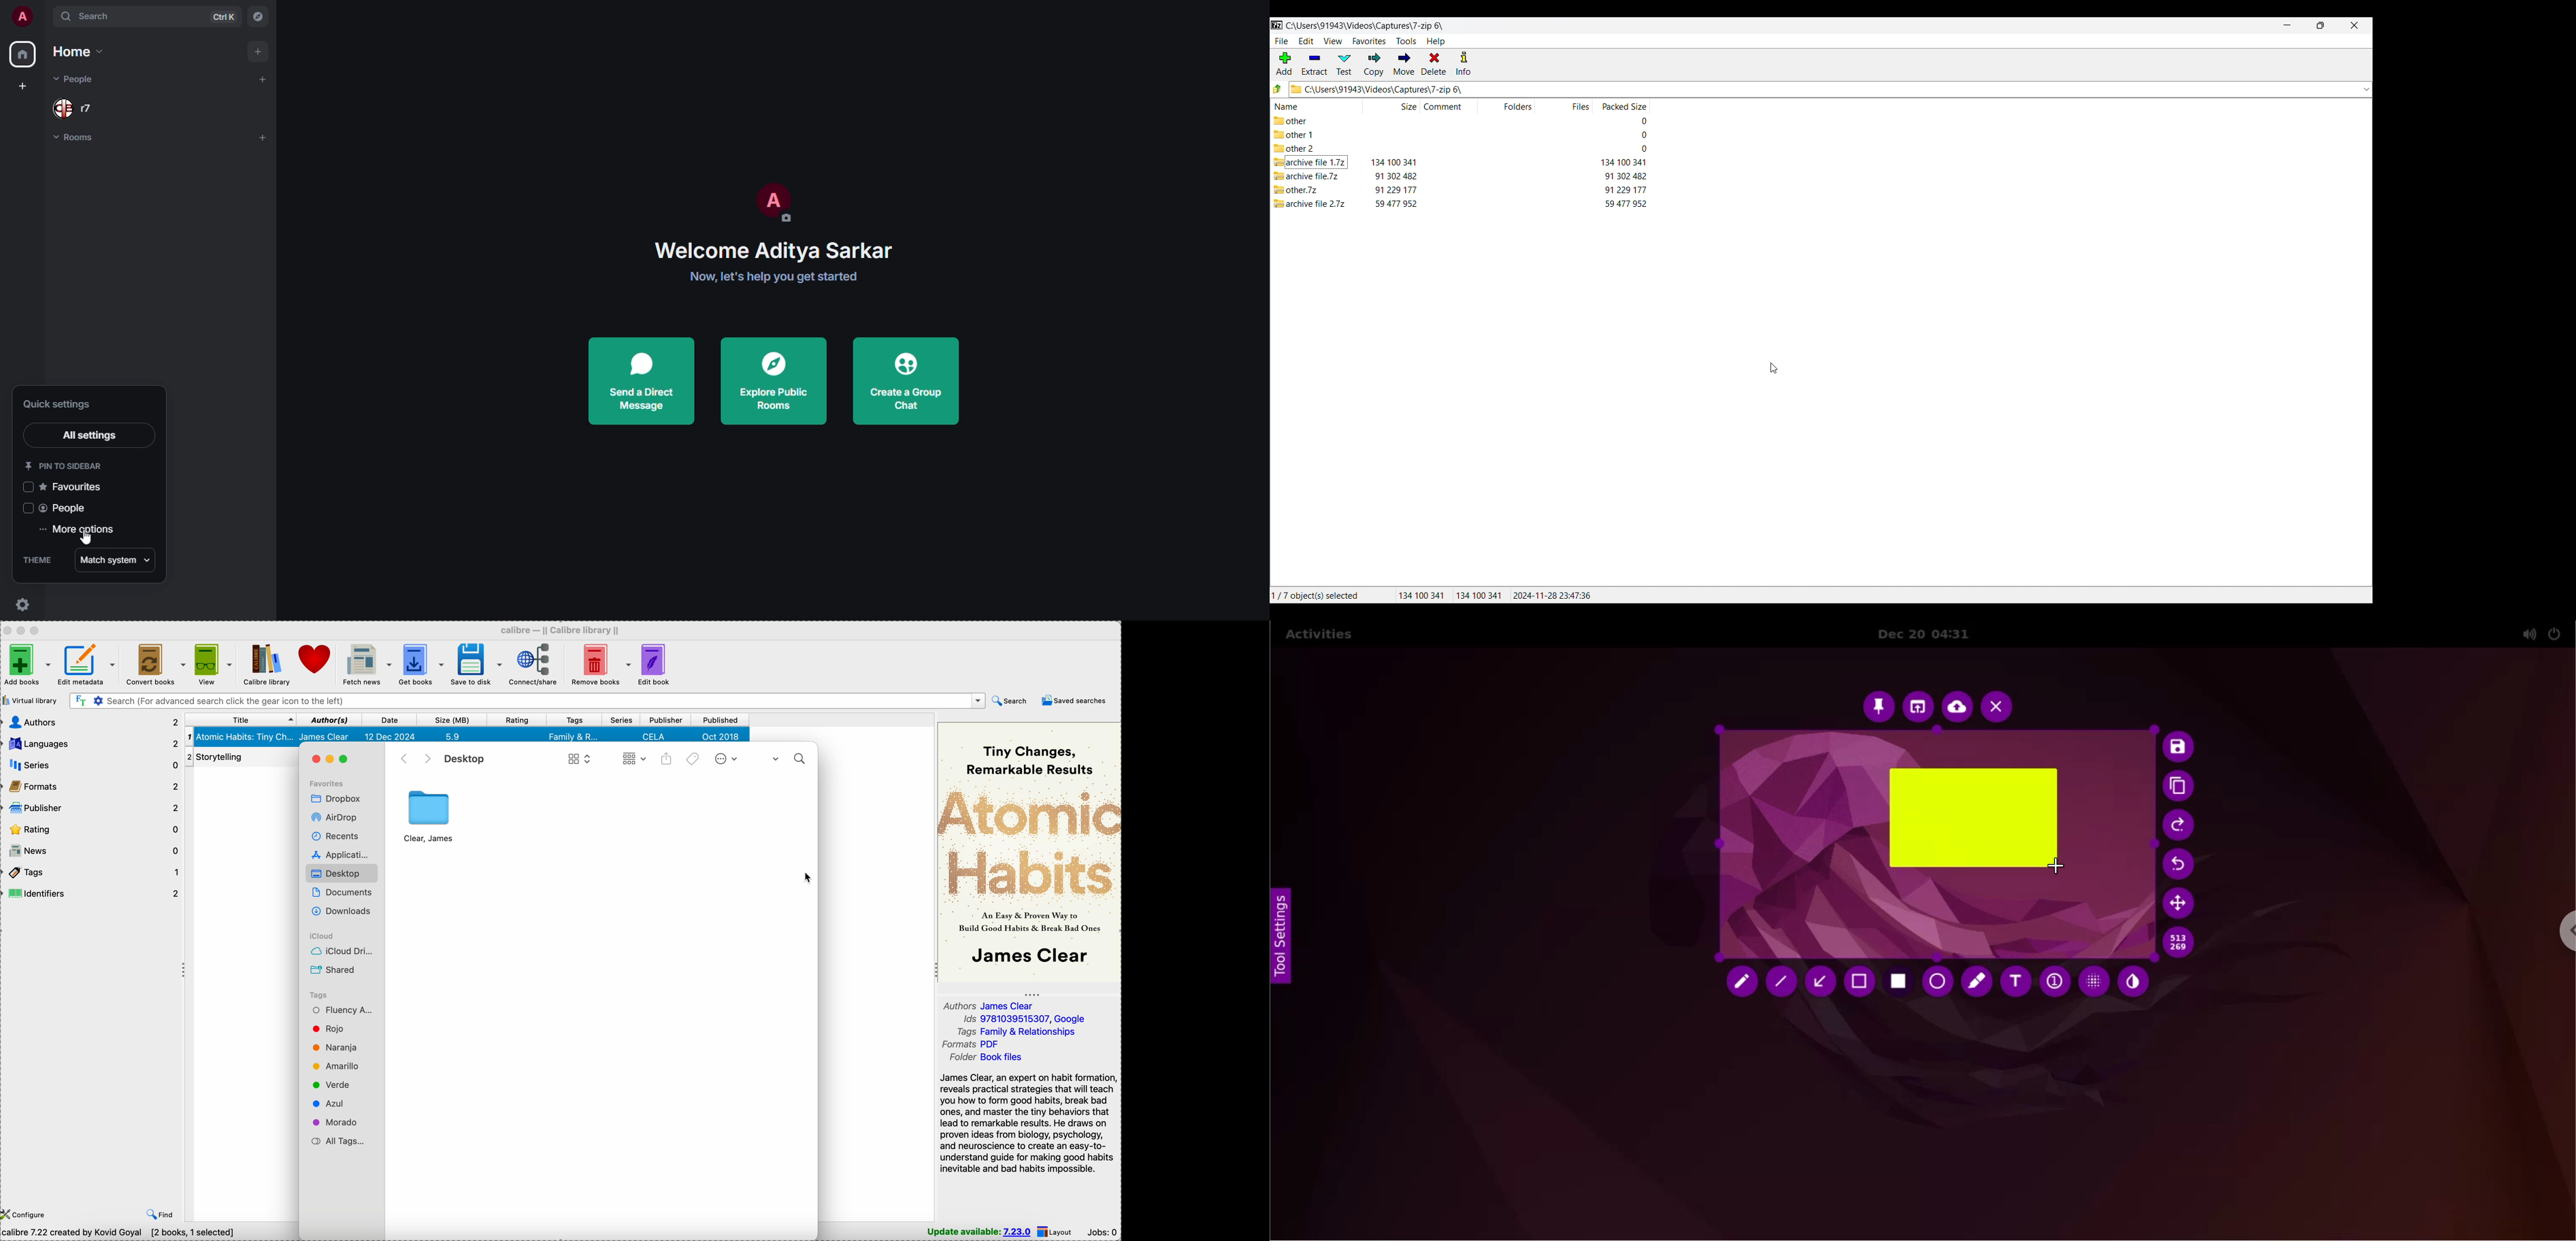 The width and height of the screenshot is (2576, 1260). Describe the element at coordinates (1311, 203) in the screenshot. I see `archive file 2.7z ` at that location.